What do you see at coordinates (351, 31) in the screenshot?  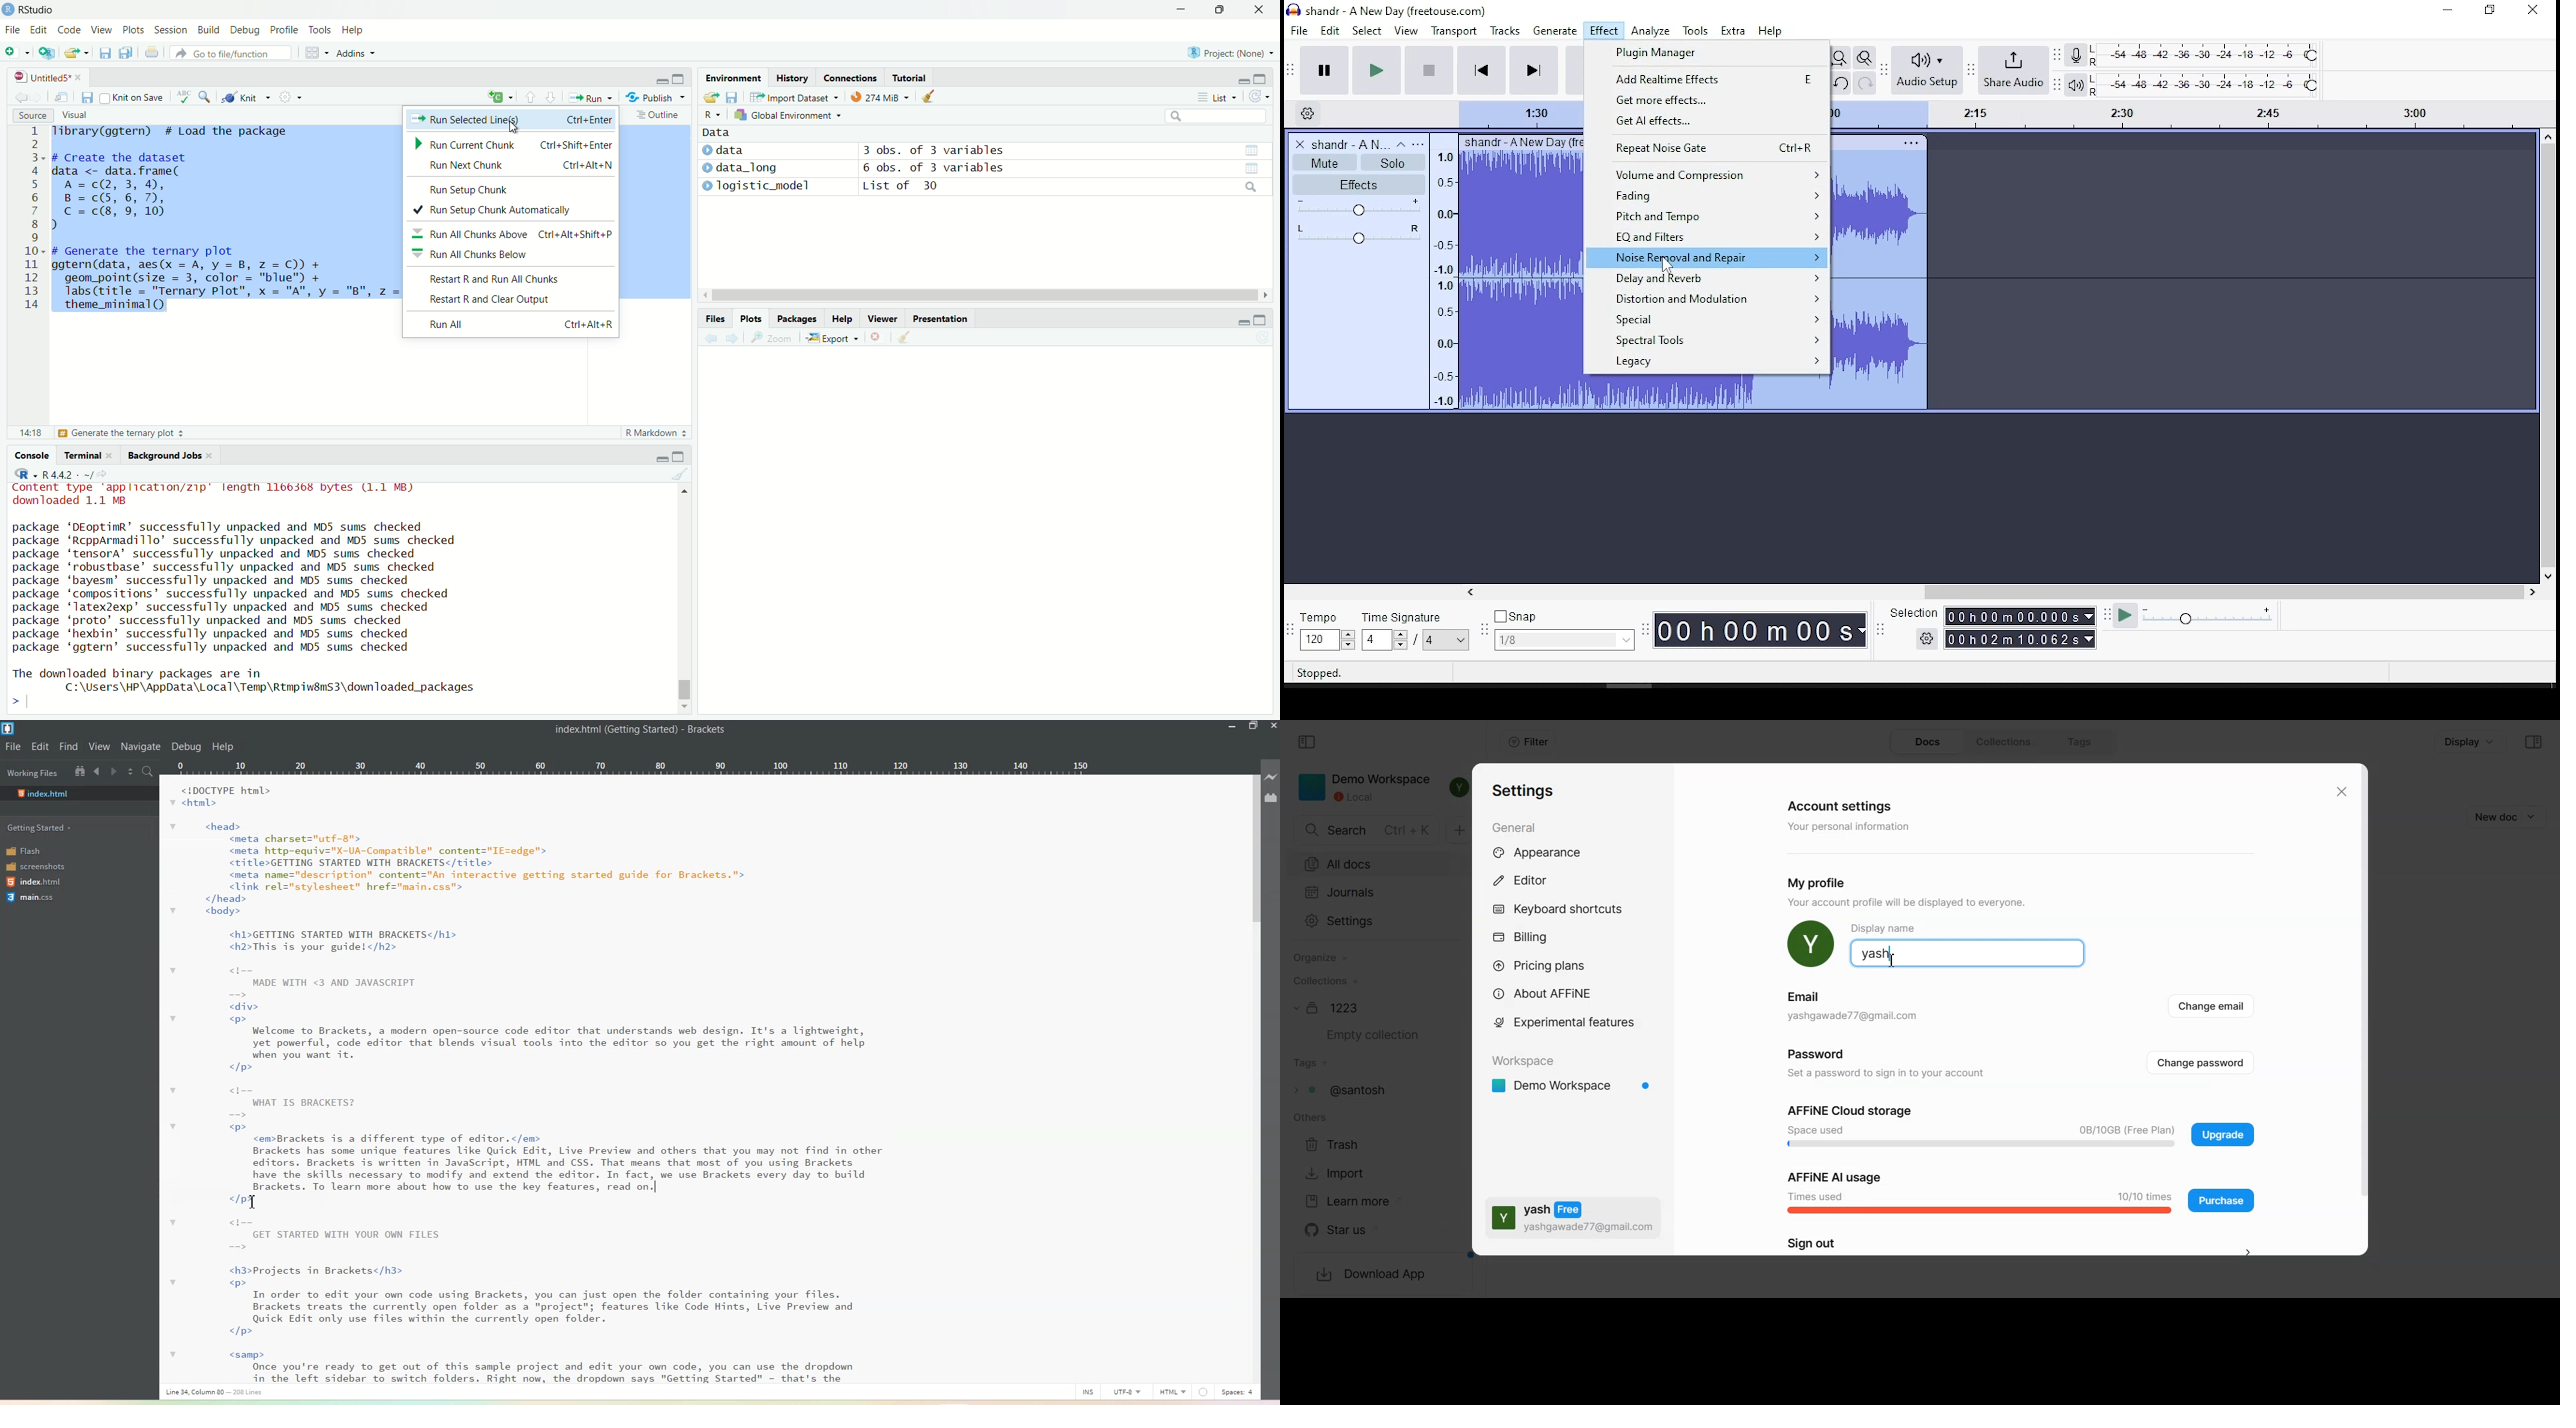 I see `Help` at bounding box center [351, 31].